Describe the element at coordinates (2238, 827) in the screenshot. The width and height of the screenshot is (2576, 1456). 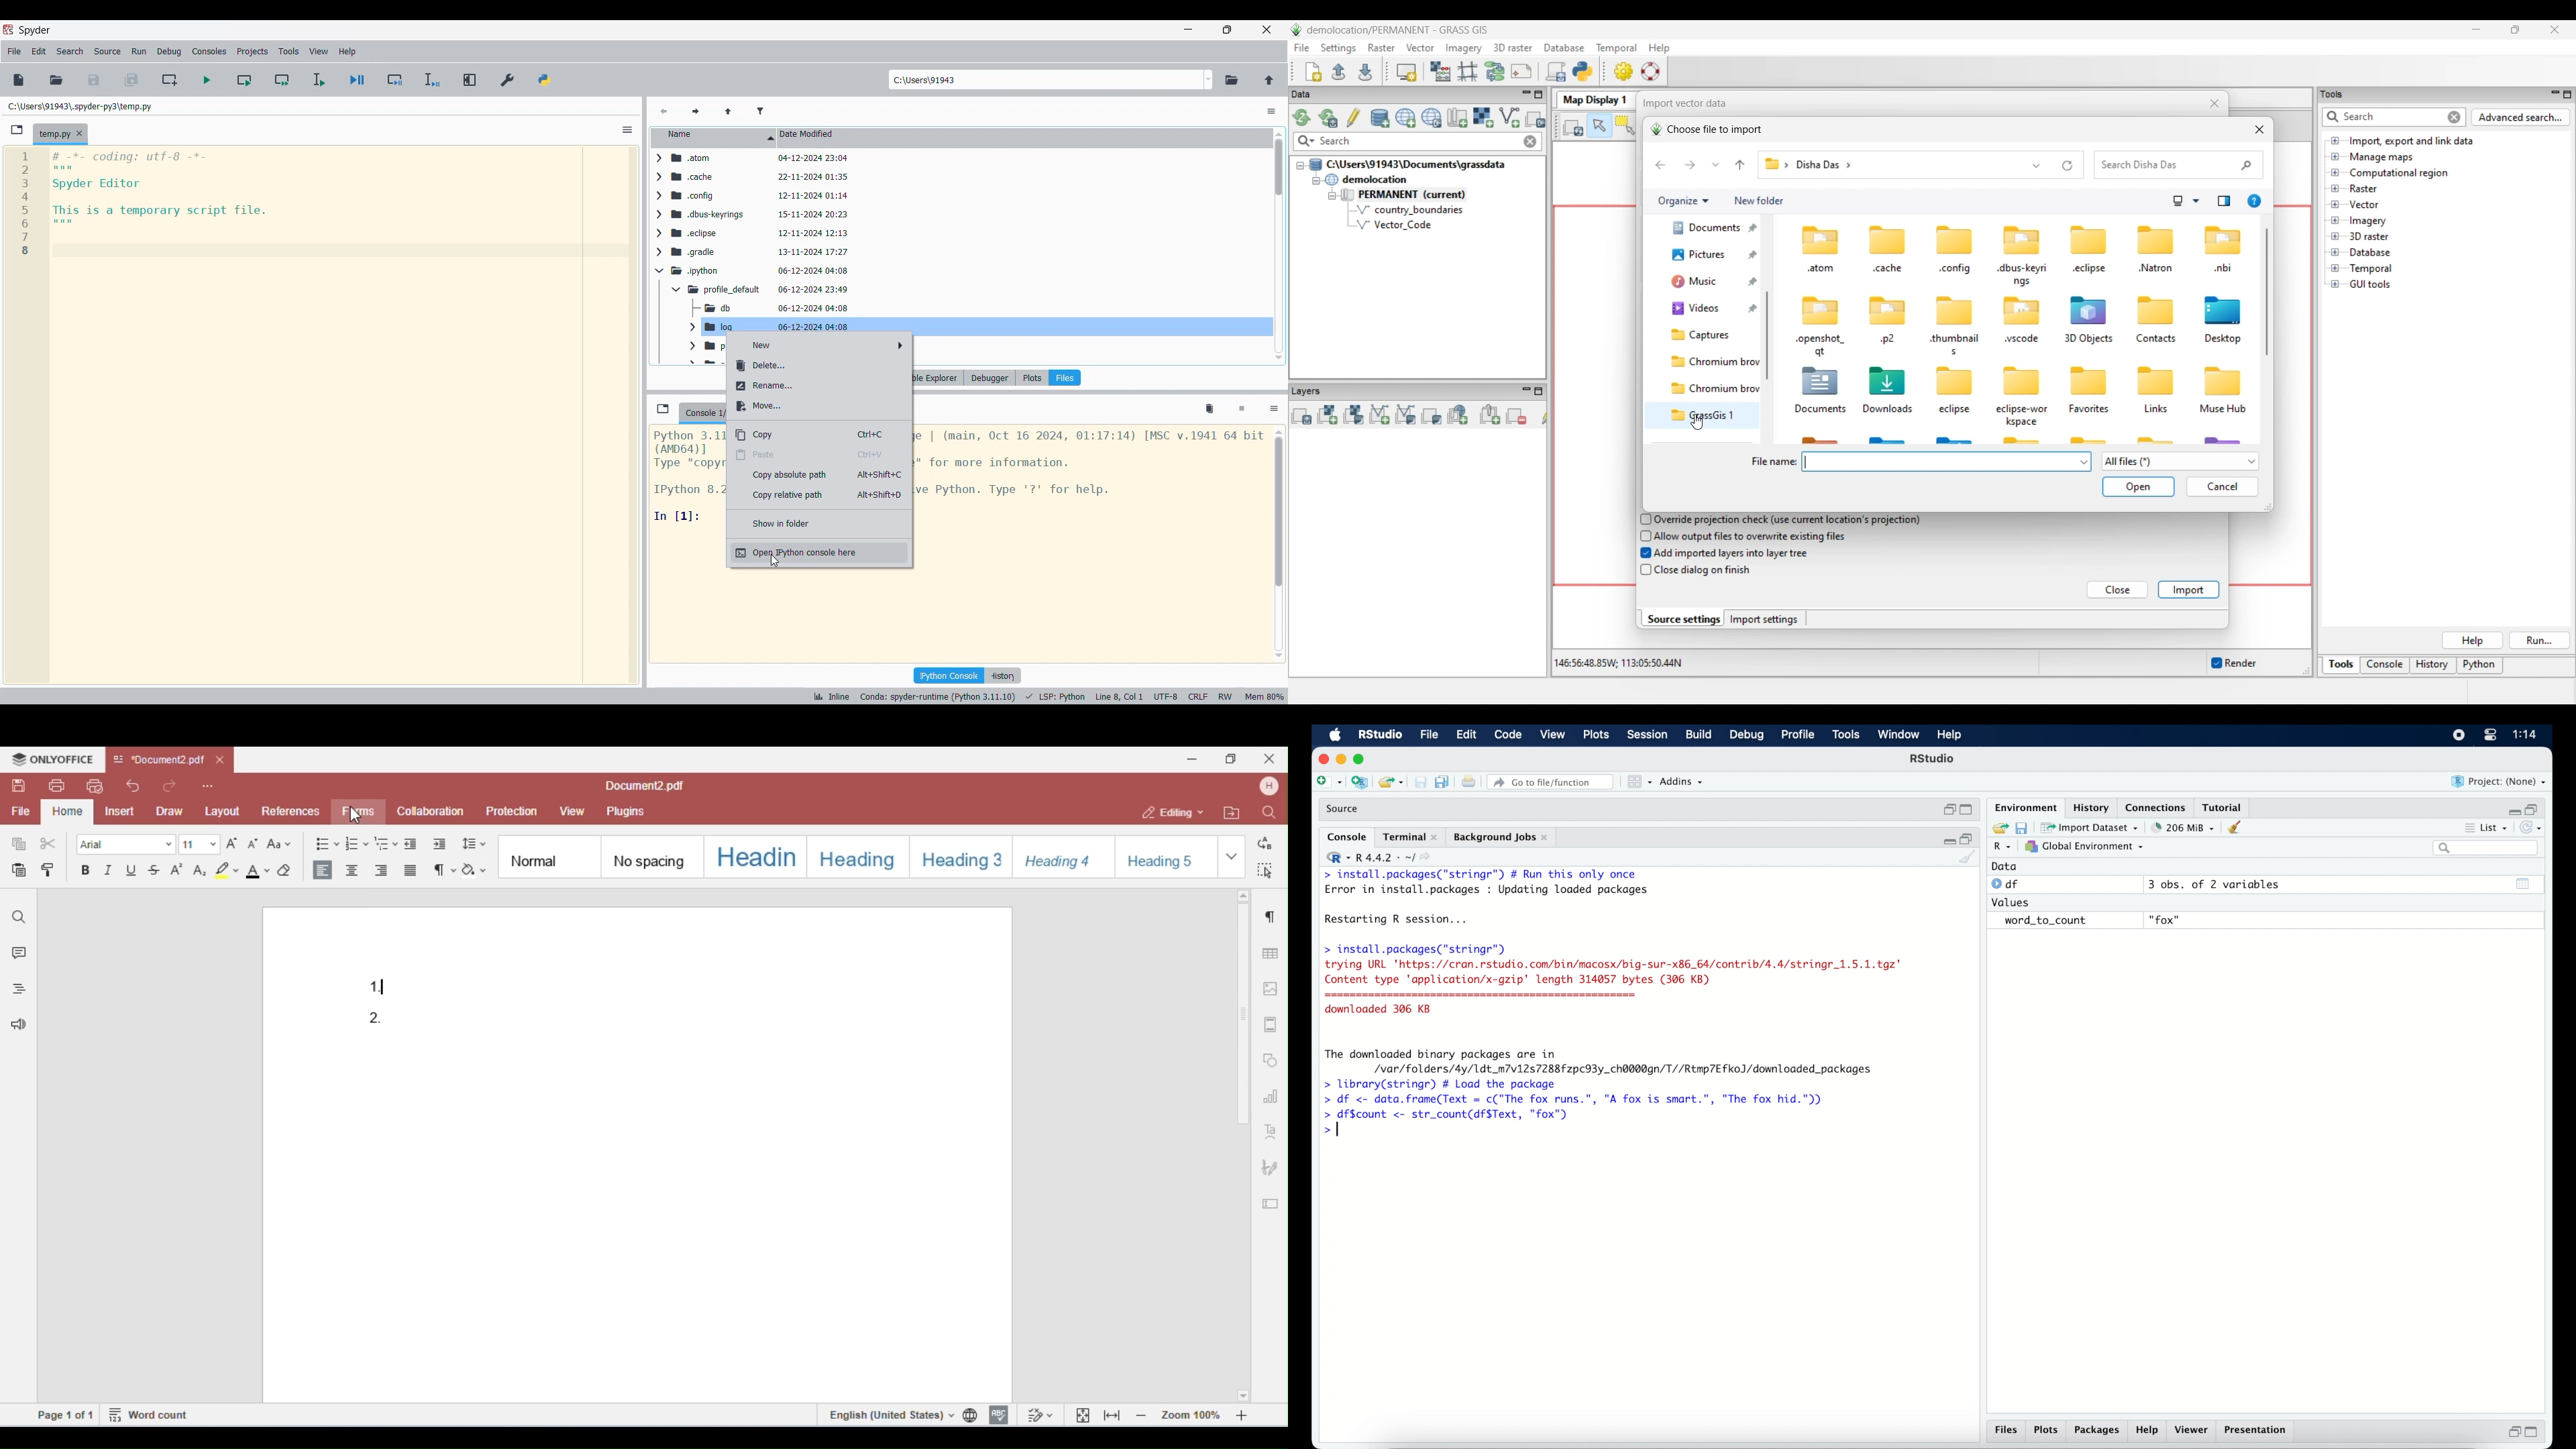
I see `clear console` at that location.